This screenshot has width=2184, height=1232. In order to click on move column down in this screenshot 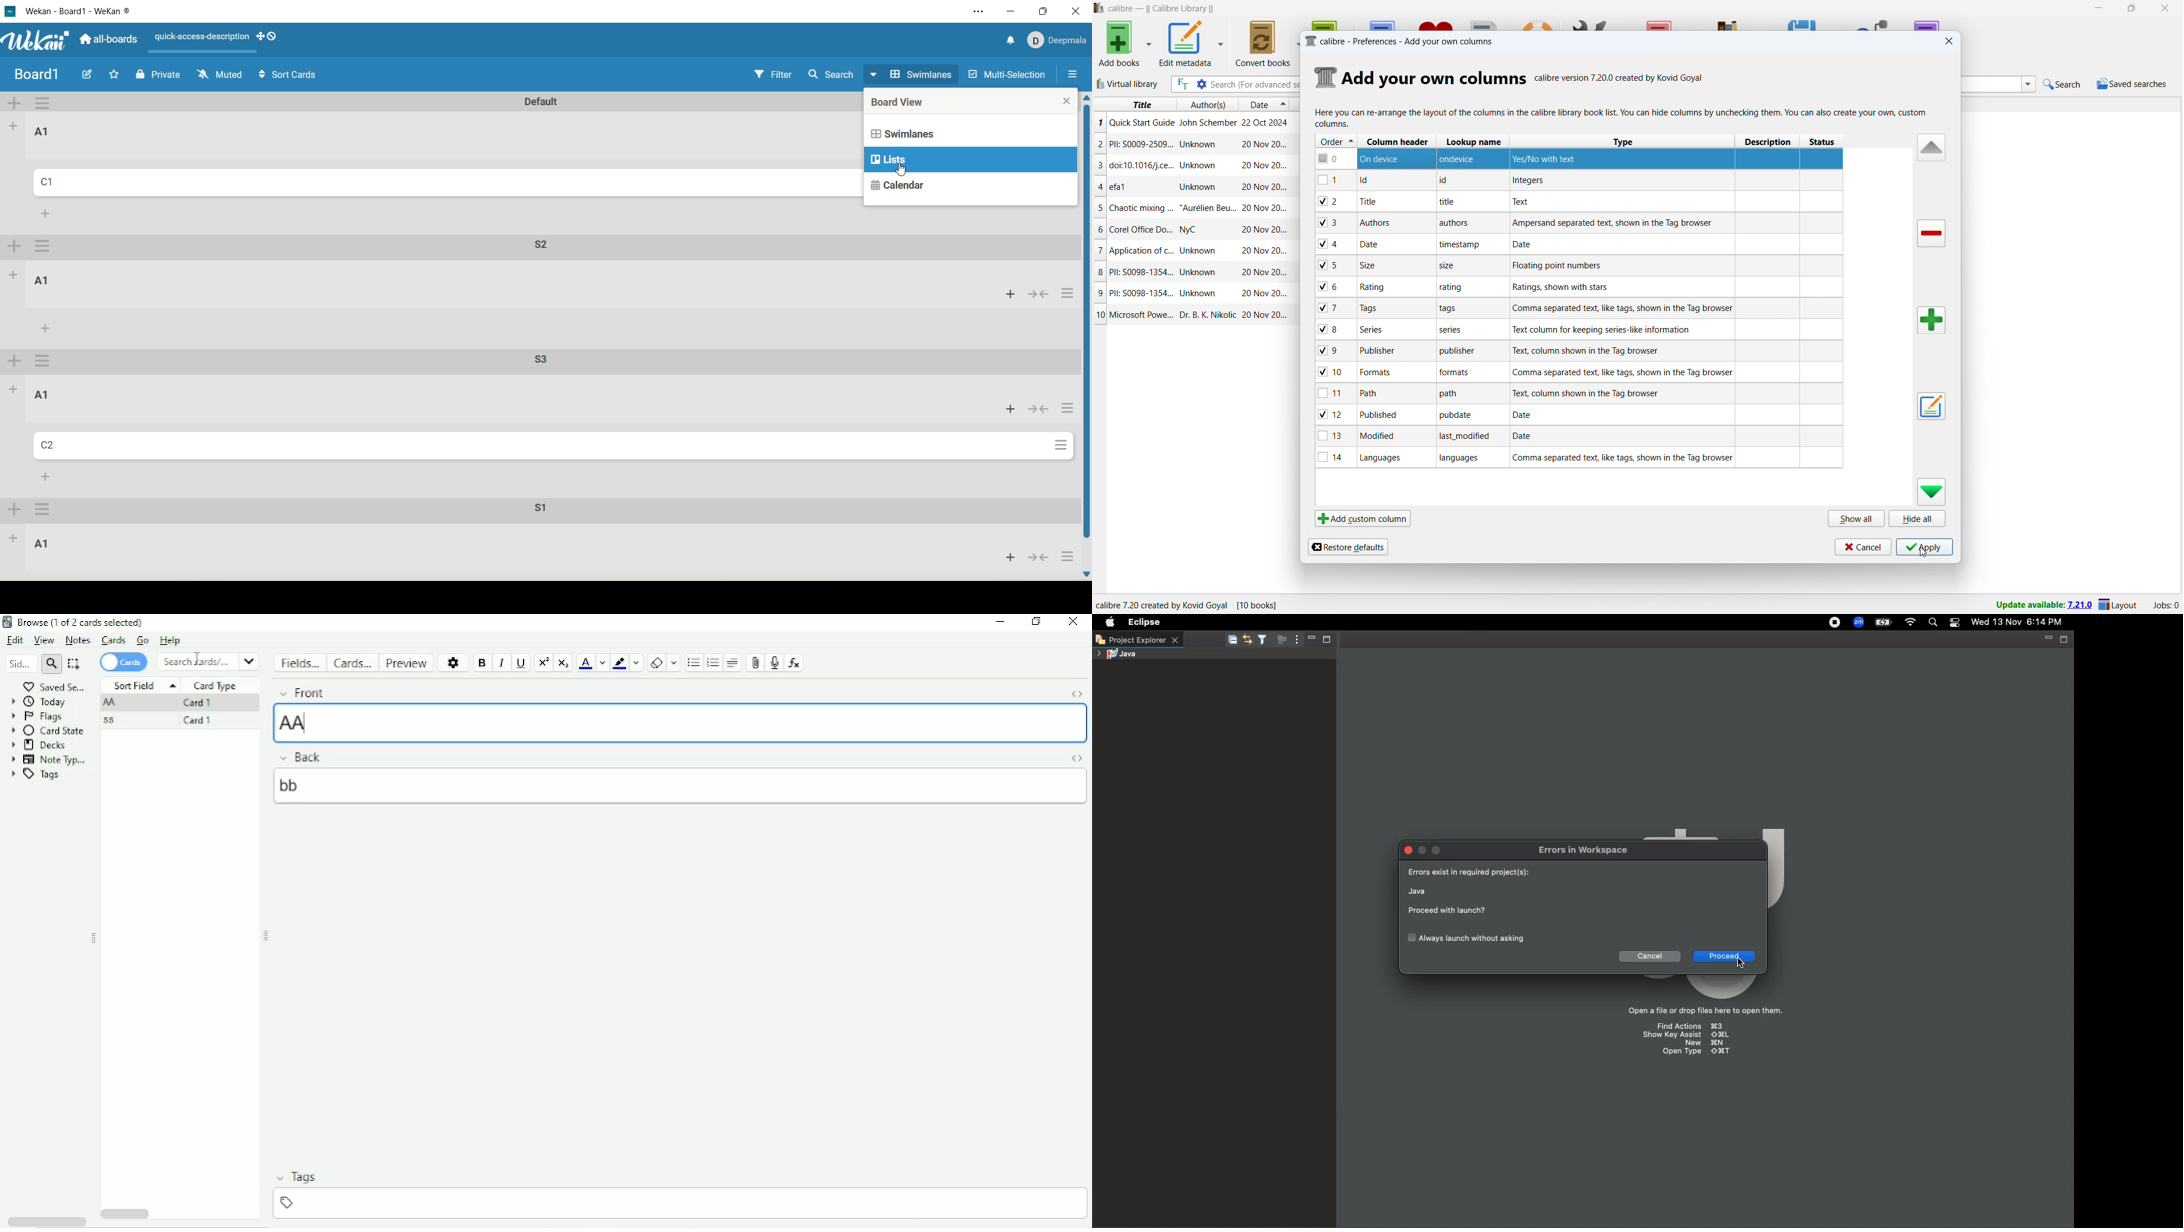, I will do `click(1932, 492)`.